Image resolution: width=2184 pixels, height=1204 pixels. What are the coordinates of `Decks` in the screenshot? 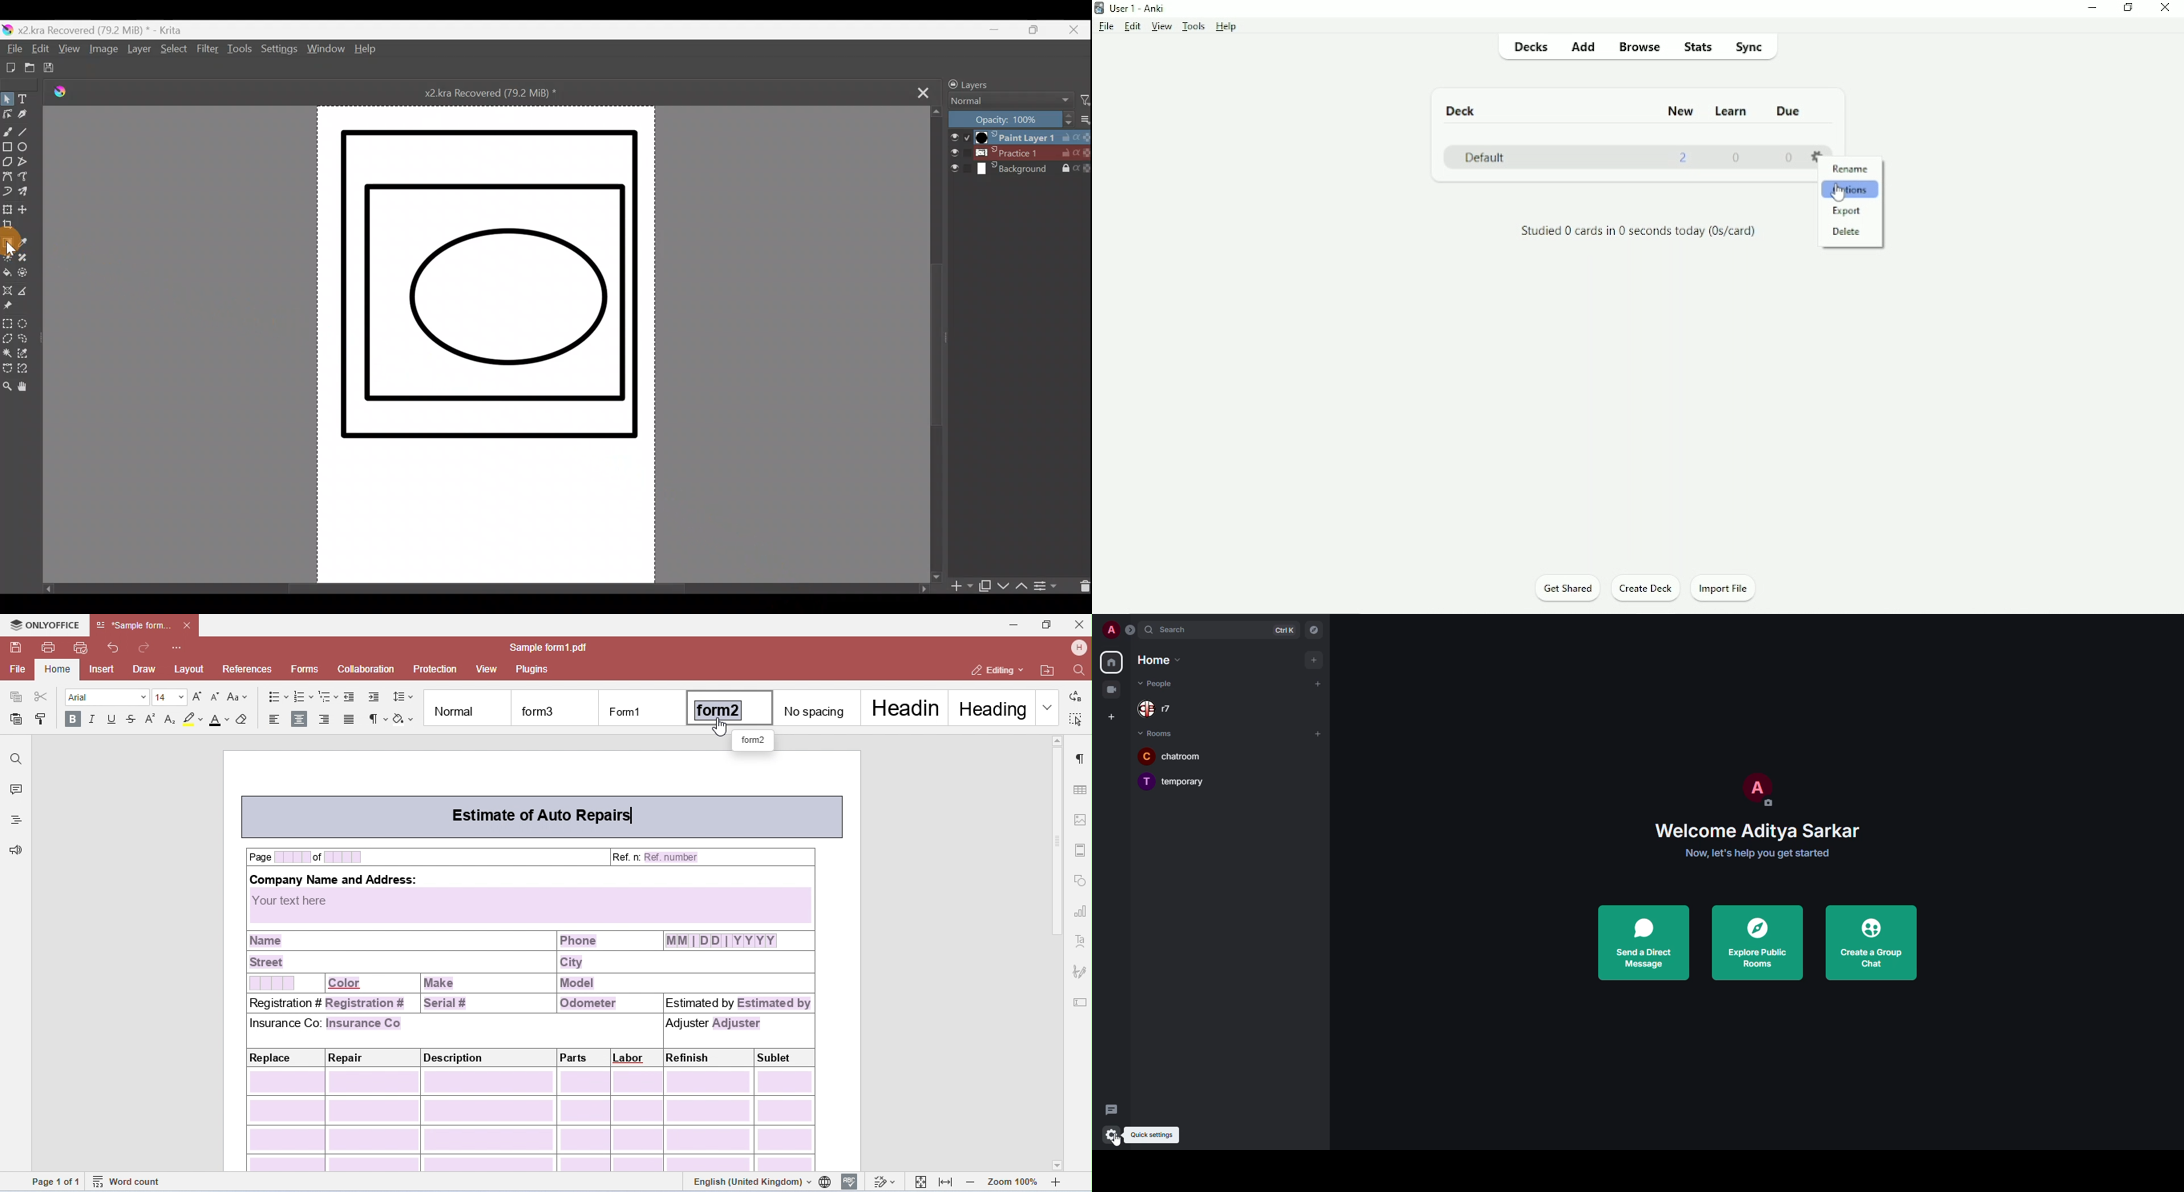 It's located at (1534, 46).